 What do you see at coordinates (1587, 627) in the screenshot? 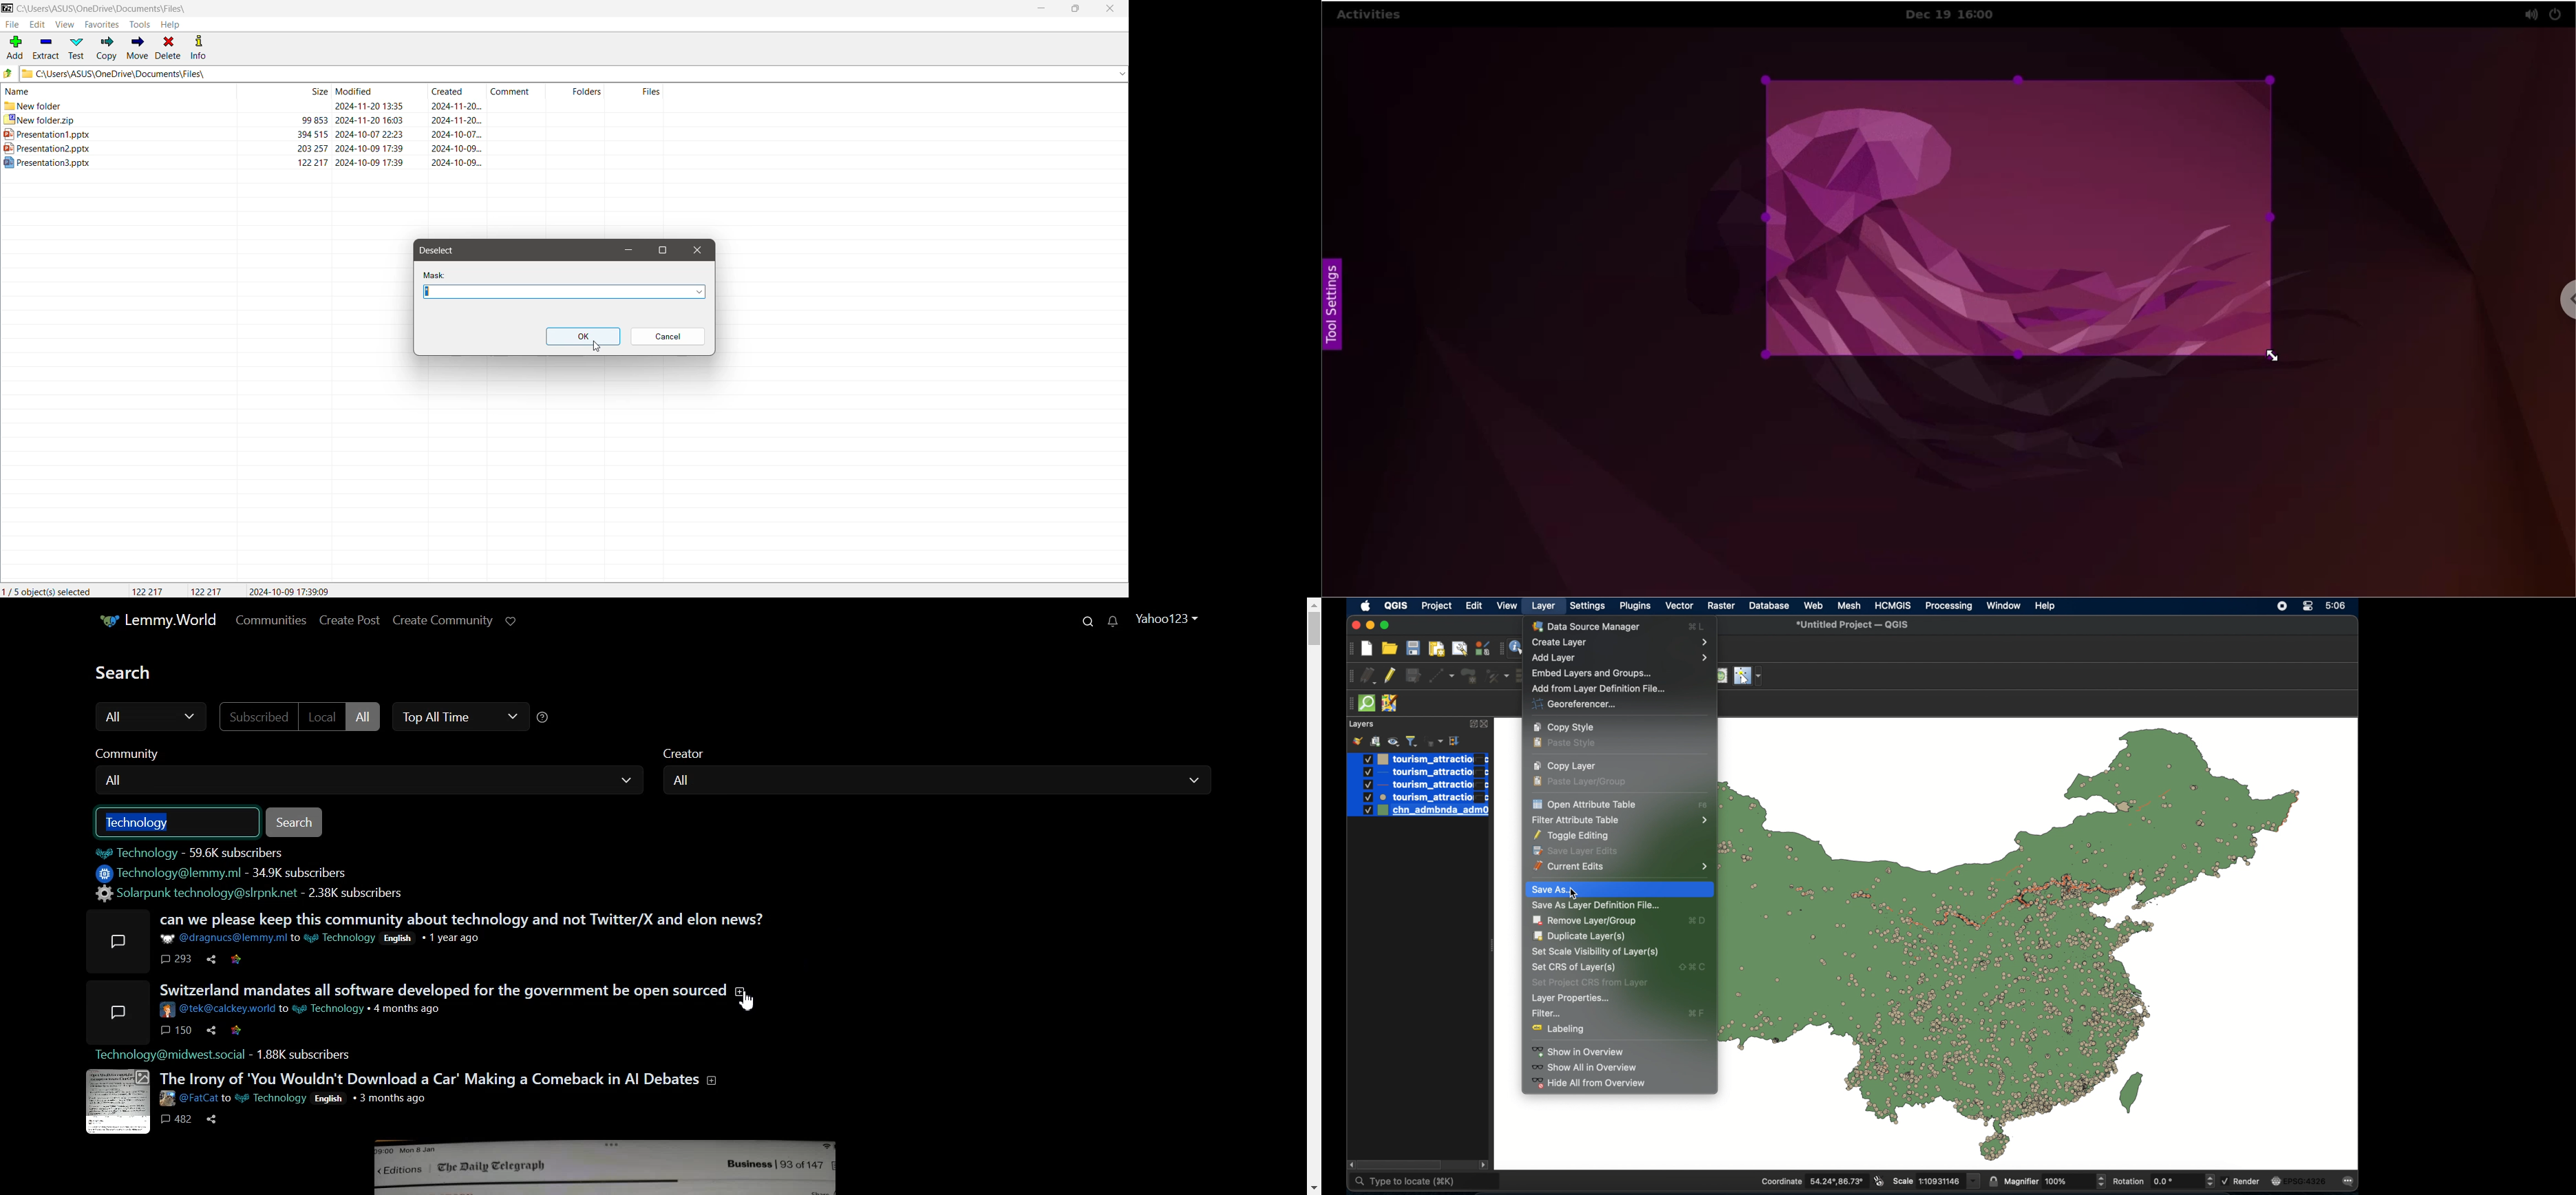
I see `data source manager ` at bounding box center [1587, 627].